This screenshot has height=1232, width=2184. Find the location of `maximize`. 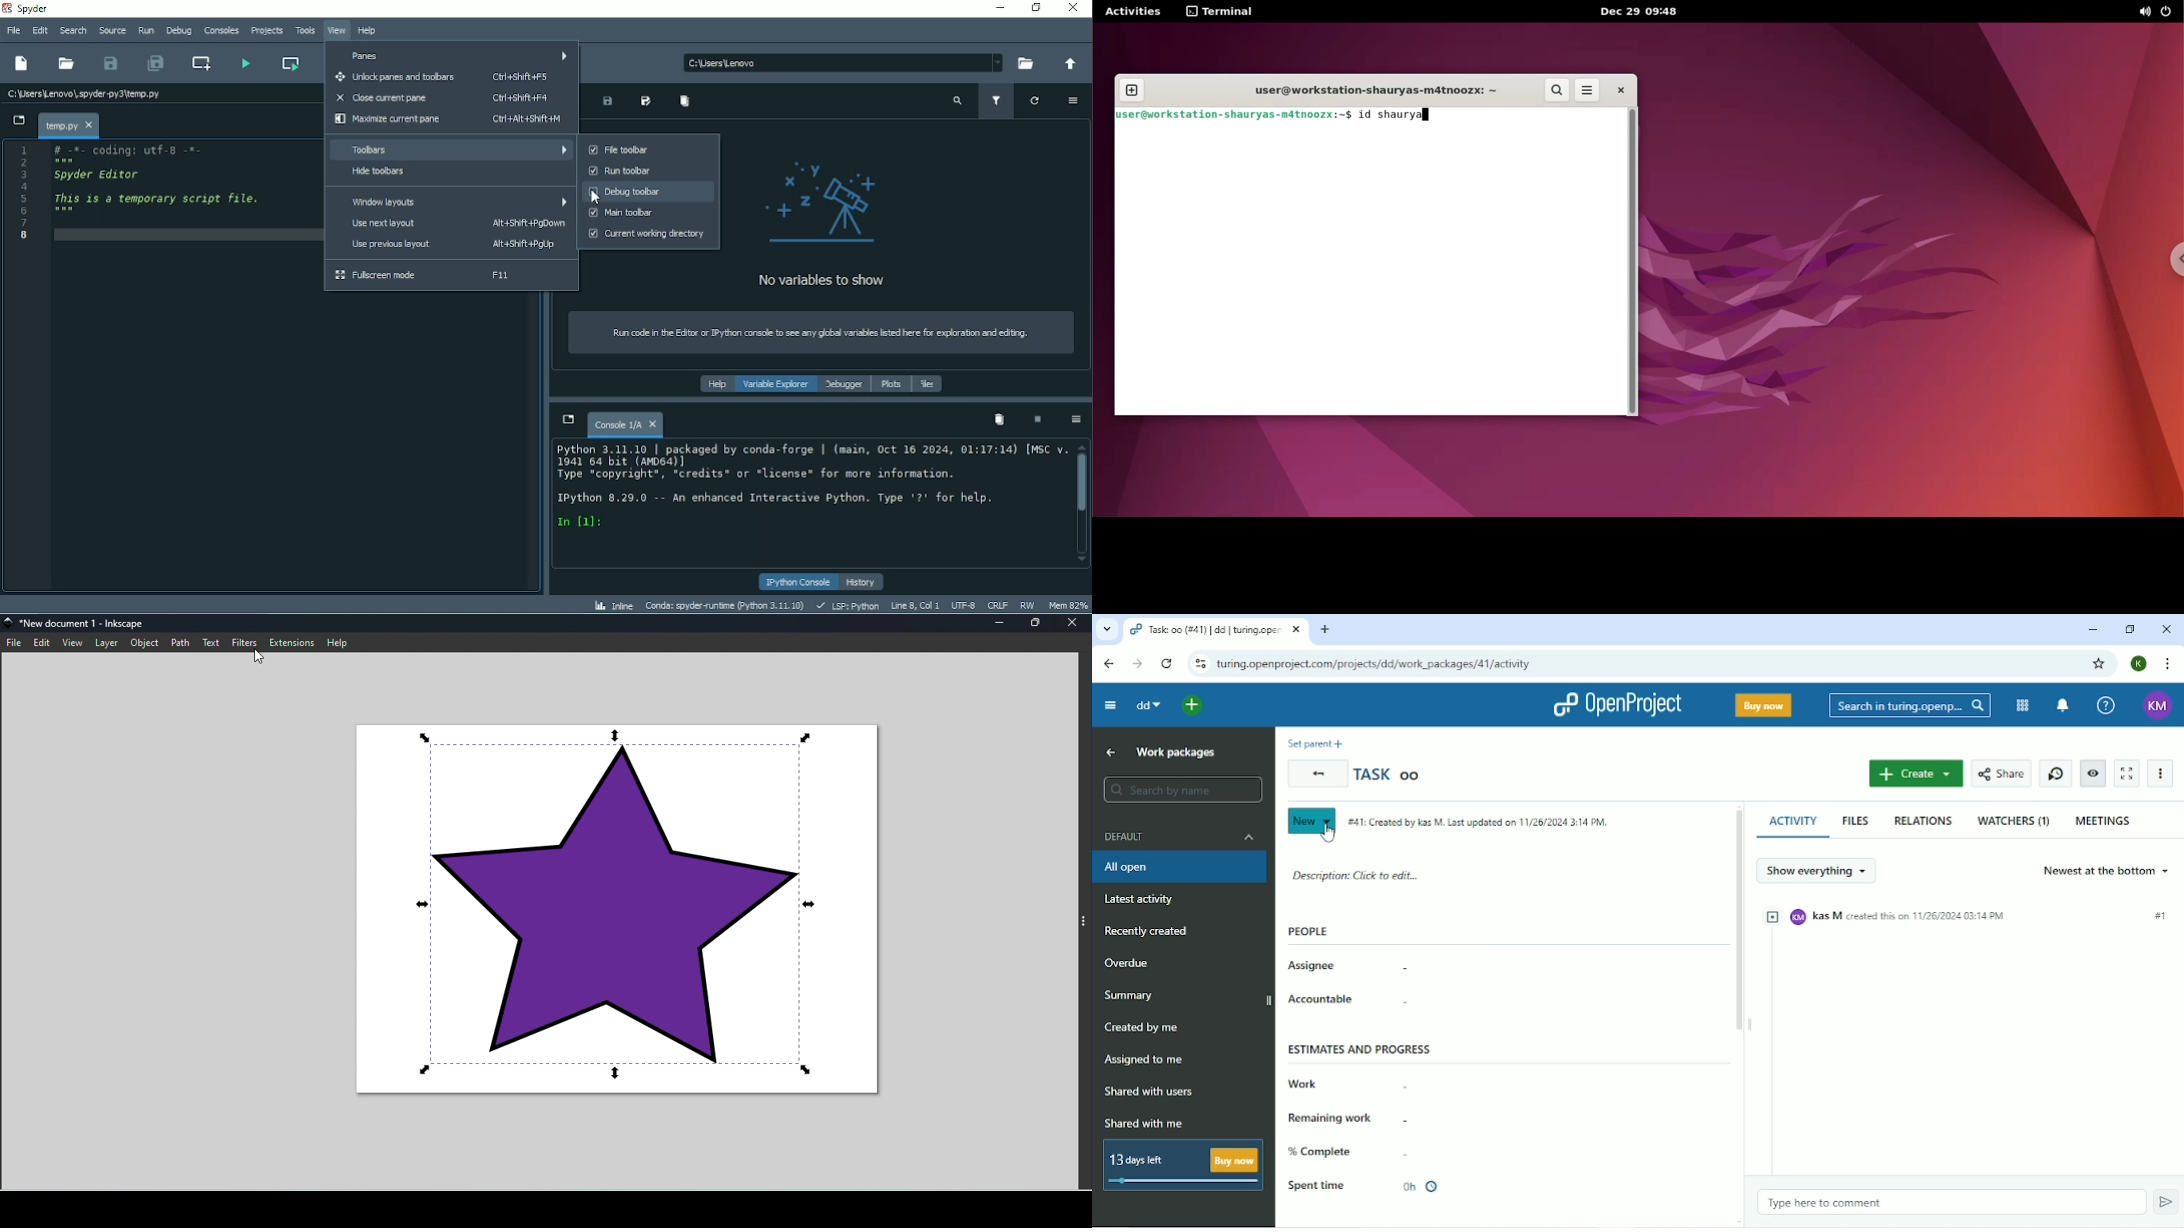

maximize is located at coordinates (1035, 624).